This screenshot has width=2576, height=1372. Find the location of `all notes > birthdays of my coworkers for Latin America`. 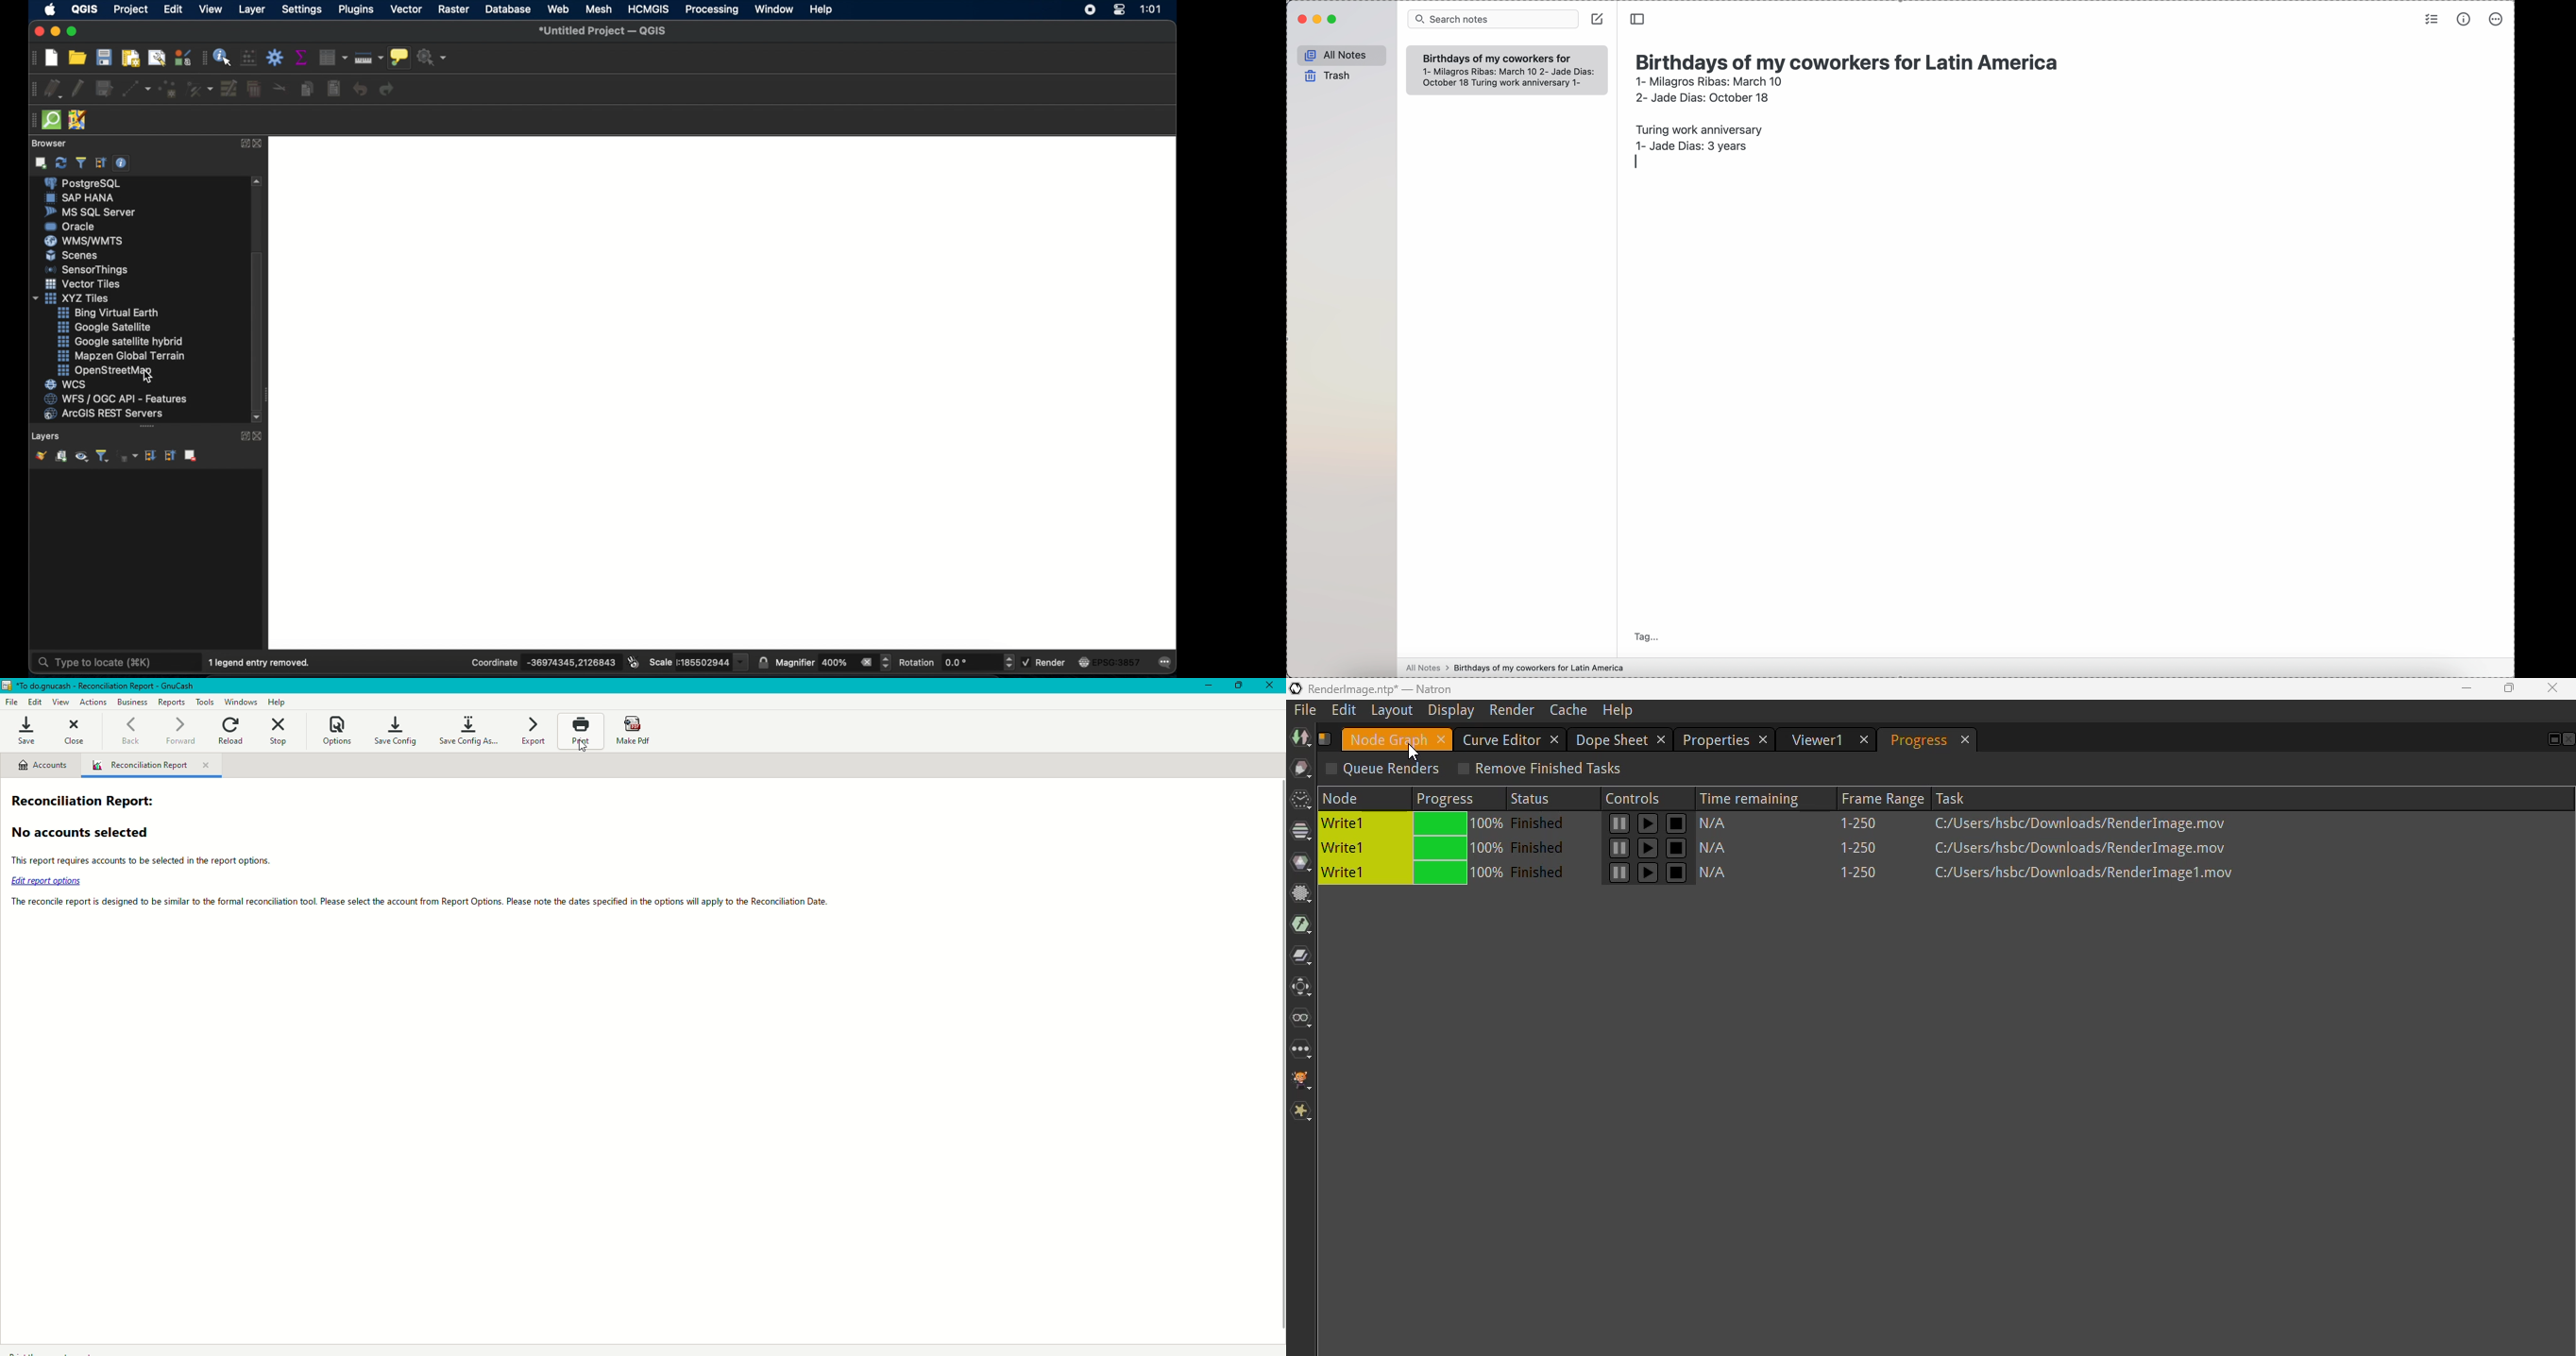

all notes > birthdays of my coworkers for Latin America is located at coordinates (1517, 667).